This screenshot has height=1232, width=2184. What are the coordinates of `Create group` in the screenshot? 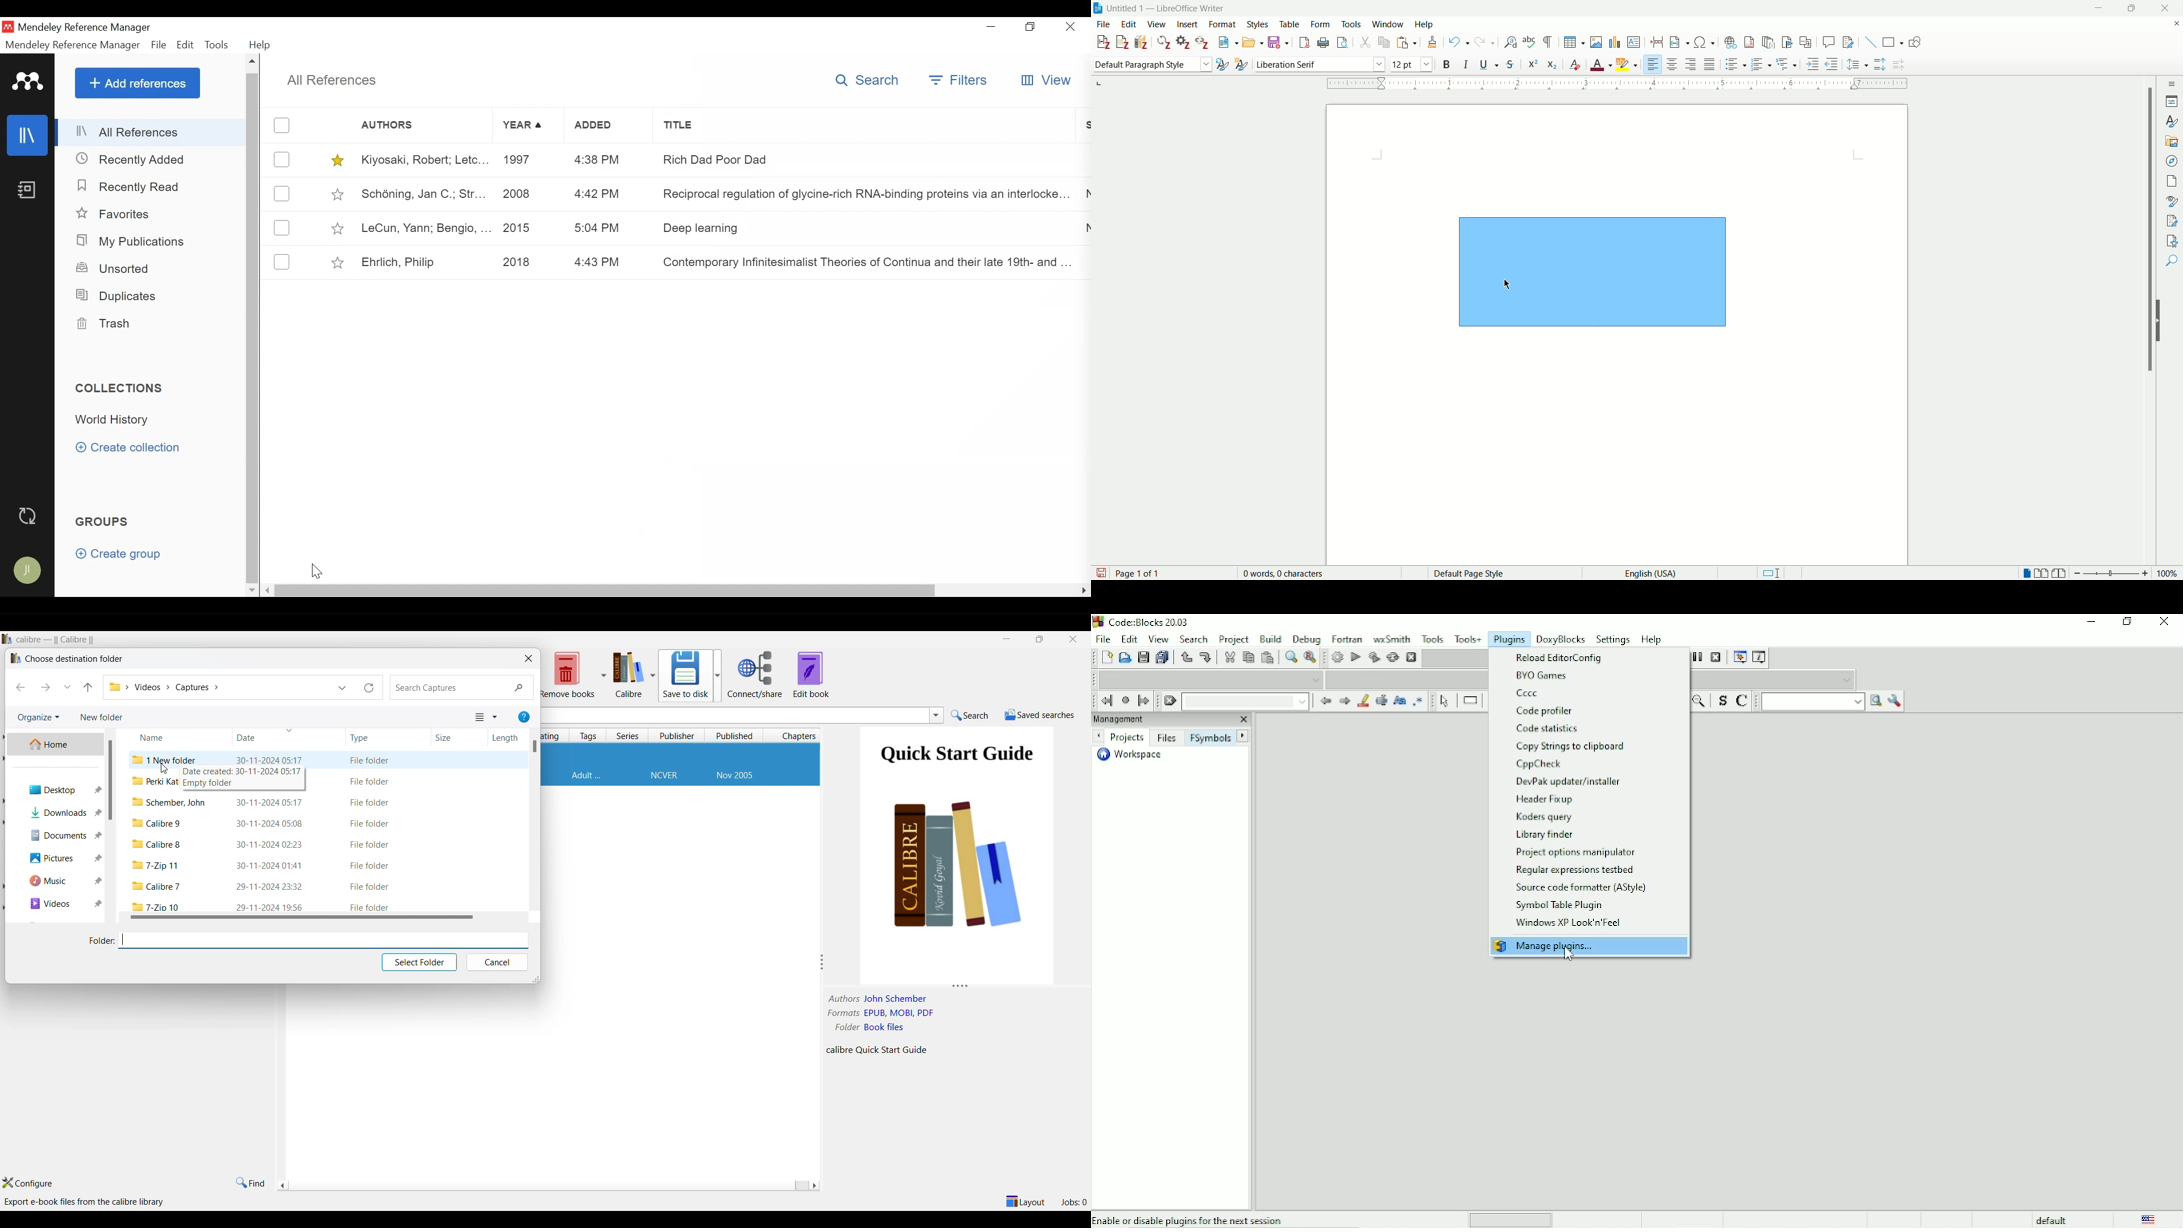 It's located at (121, 554).